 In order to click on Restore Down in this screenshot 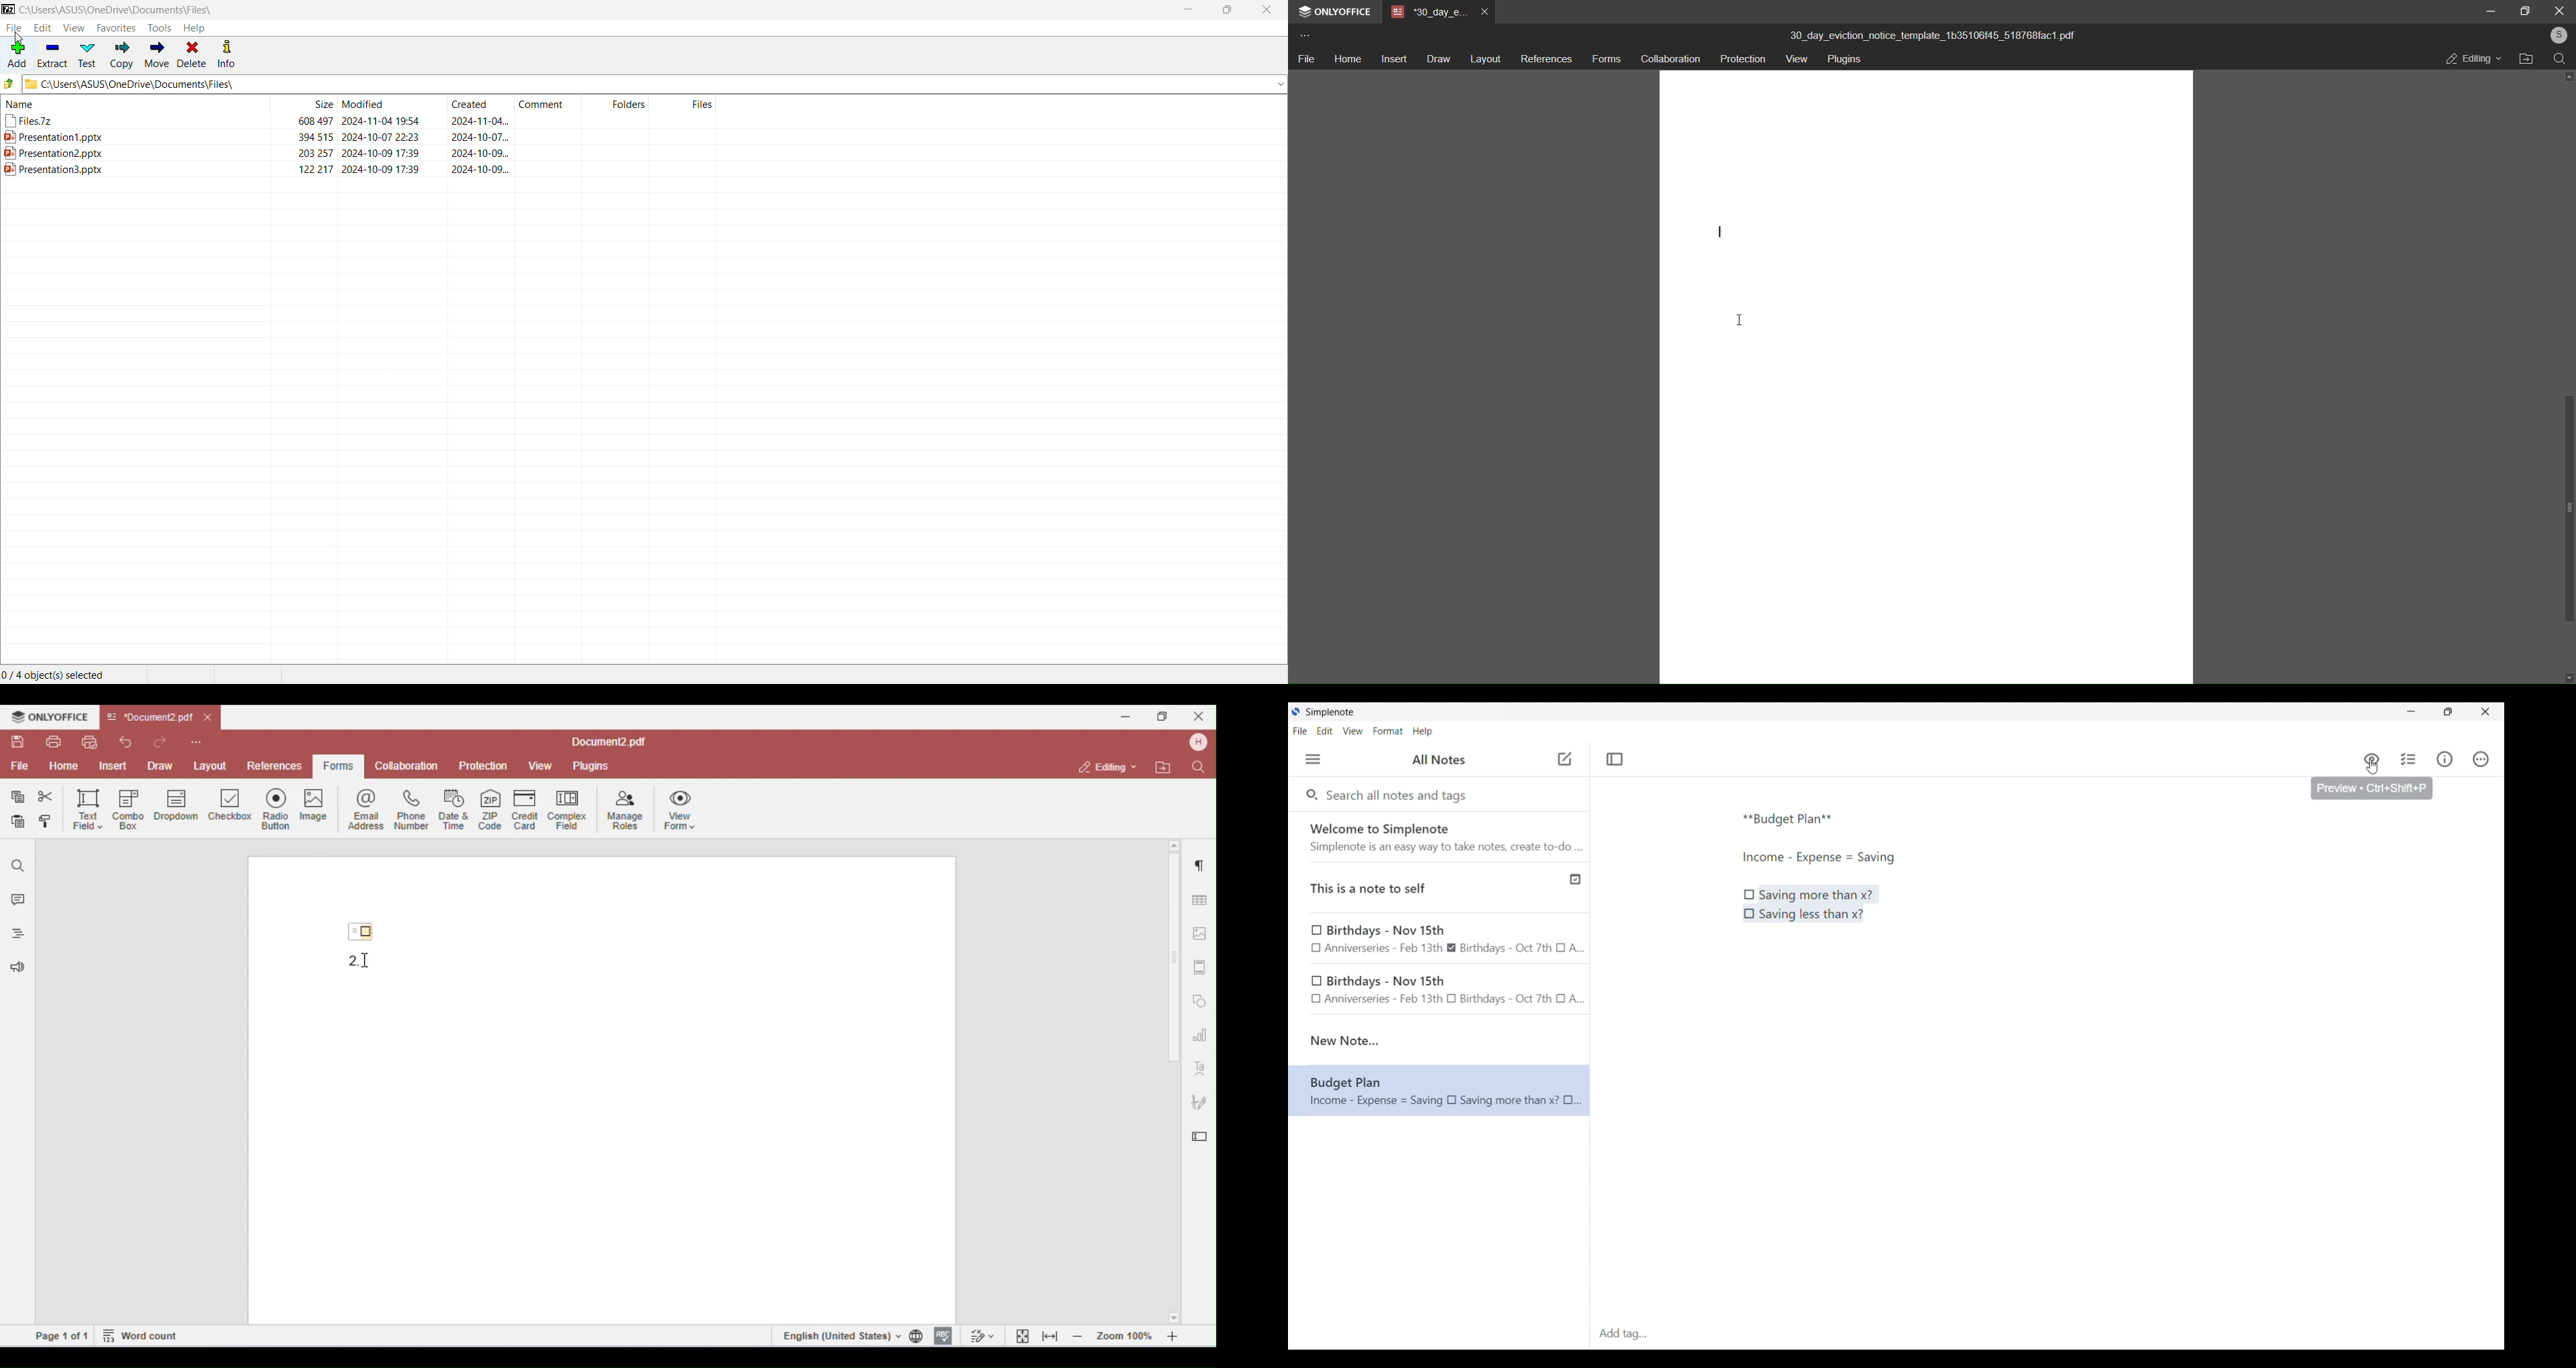, I will do `click(1229, 9)`.